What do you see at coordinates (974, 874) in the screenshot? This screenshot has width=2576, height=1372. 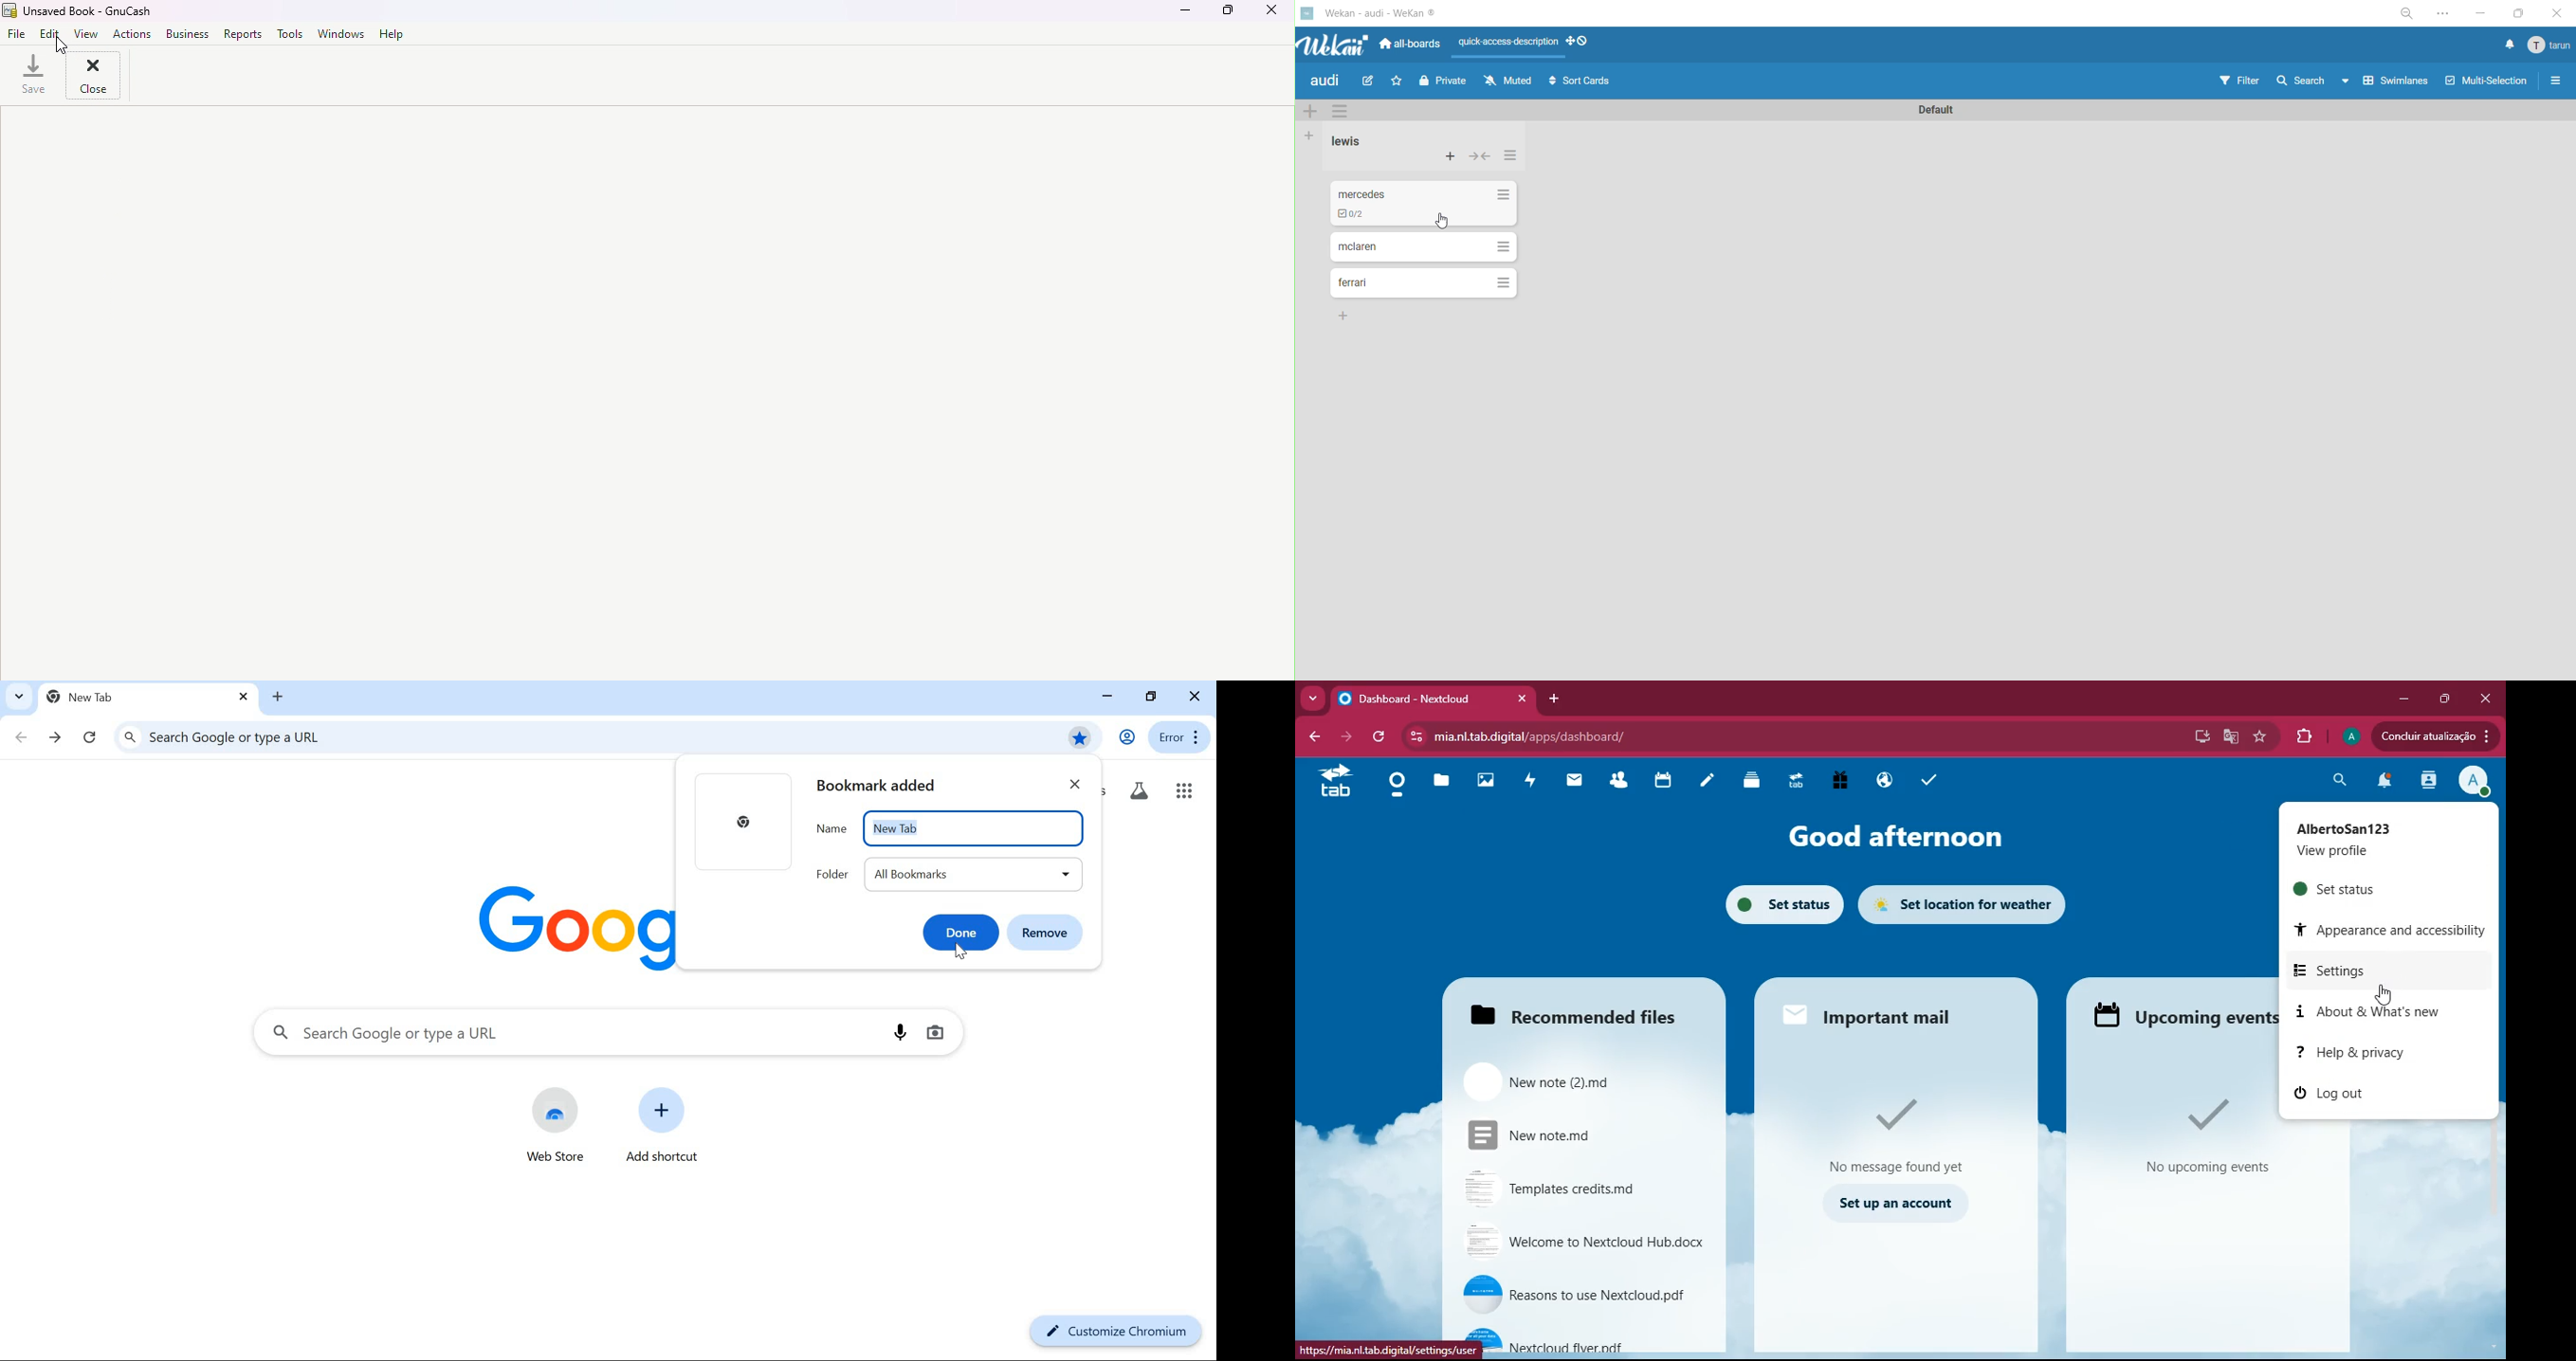 I see `all bookmarks` at bounding box center [974, 874].